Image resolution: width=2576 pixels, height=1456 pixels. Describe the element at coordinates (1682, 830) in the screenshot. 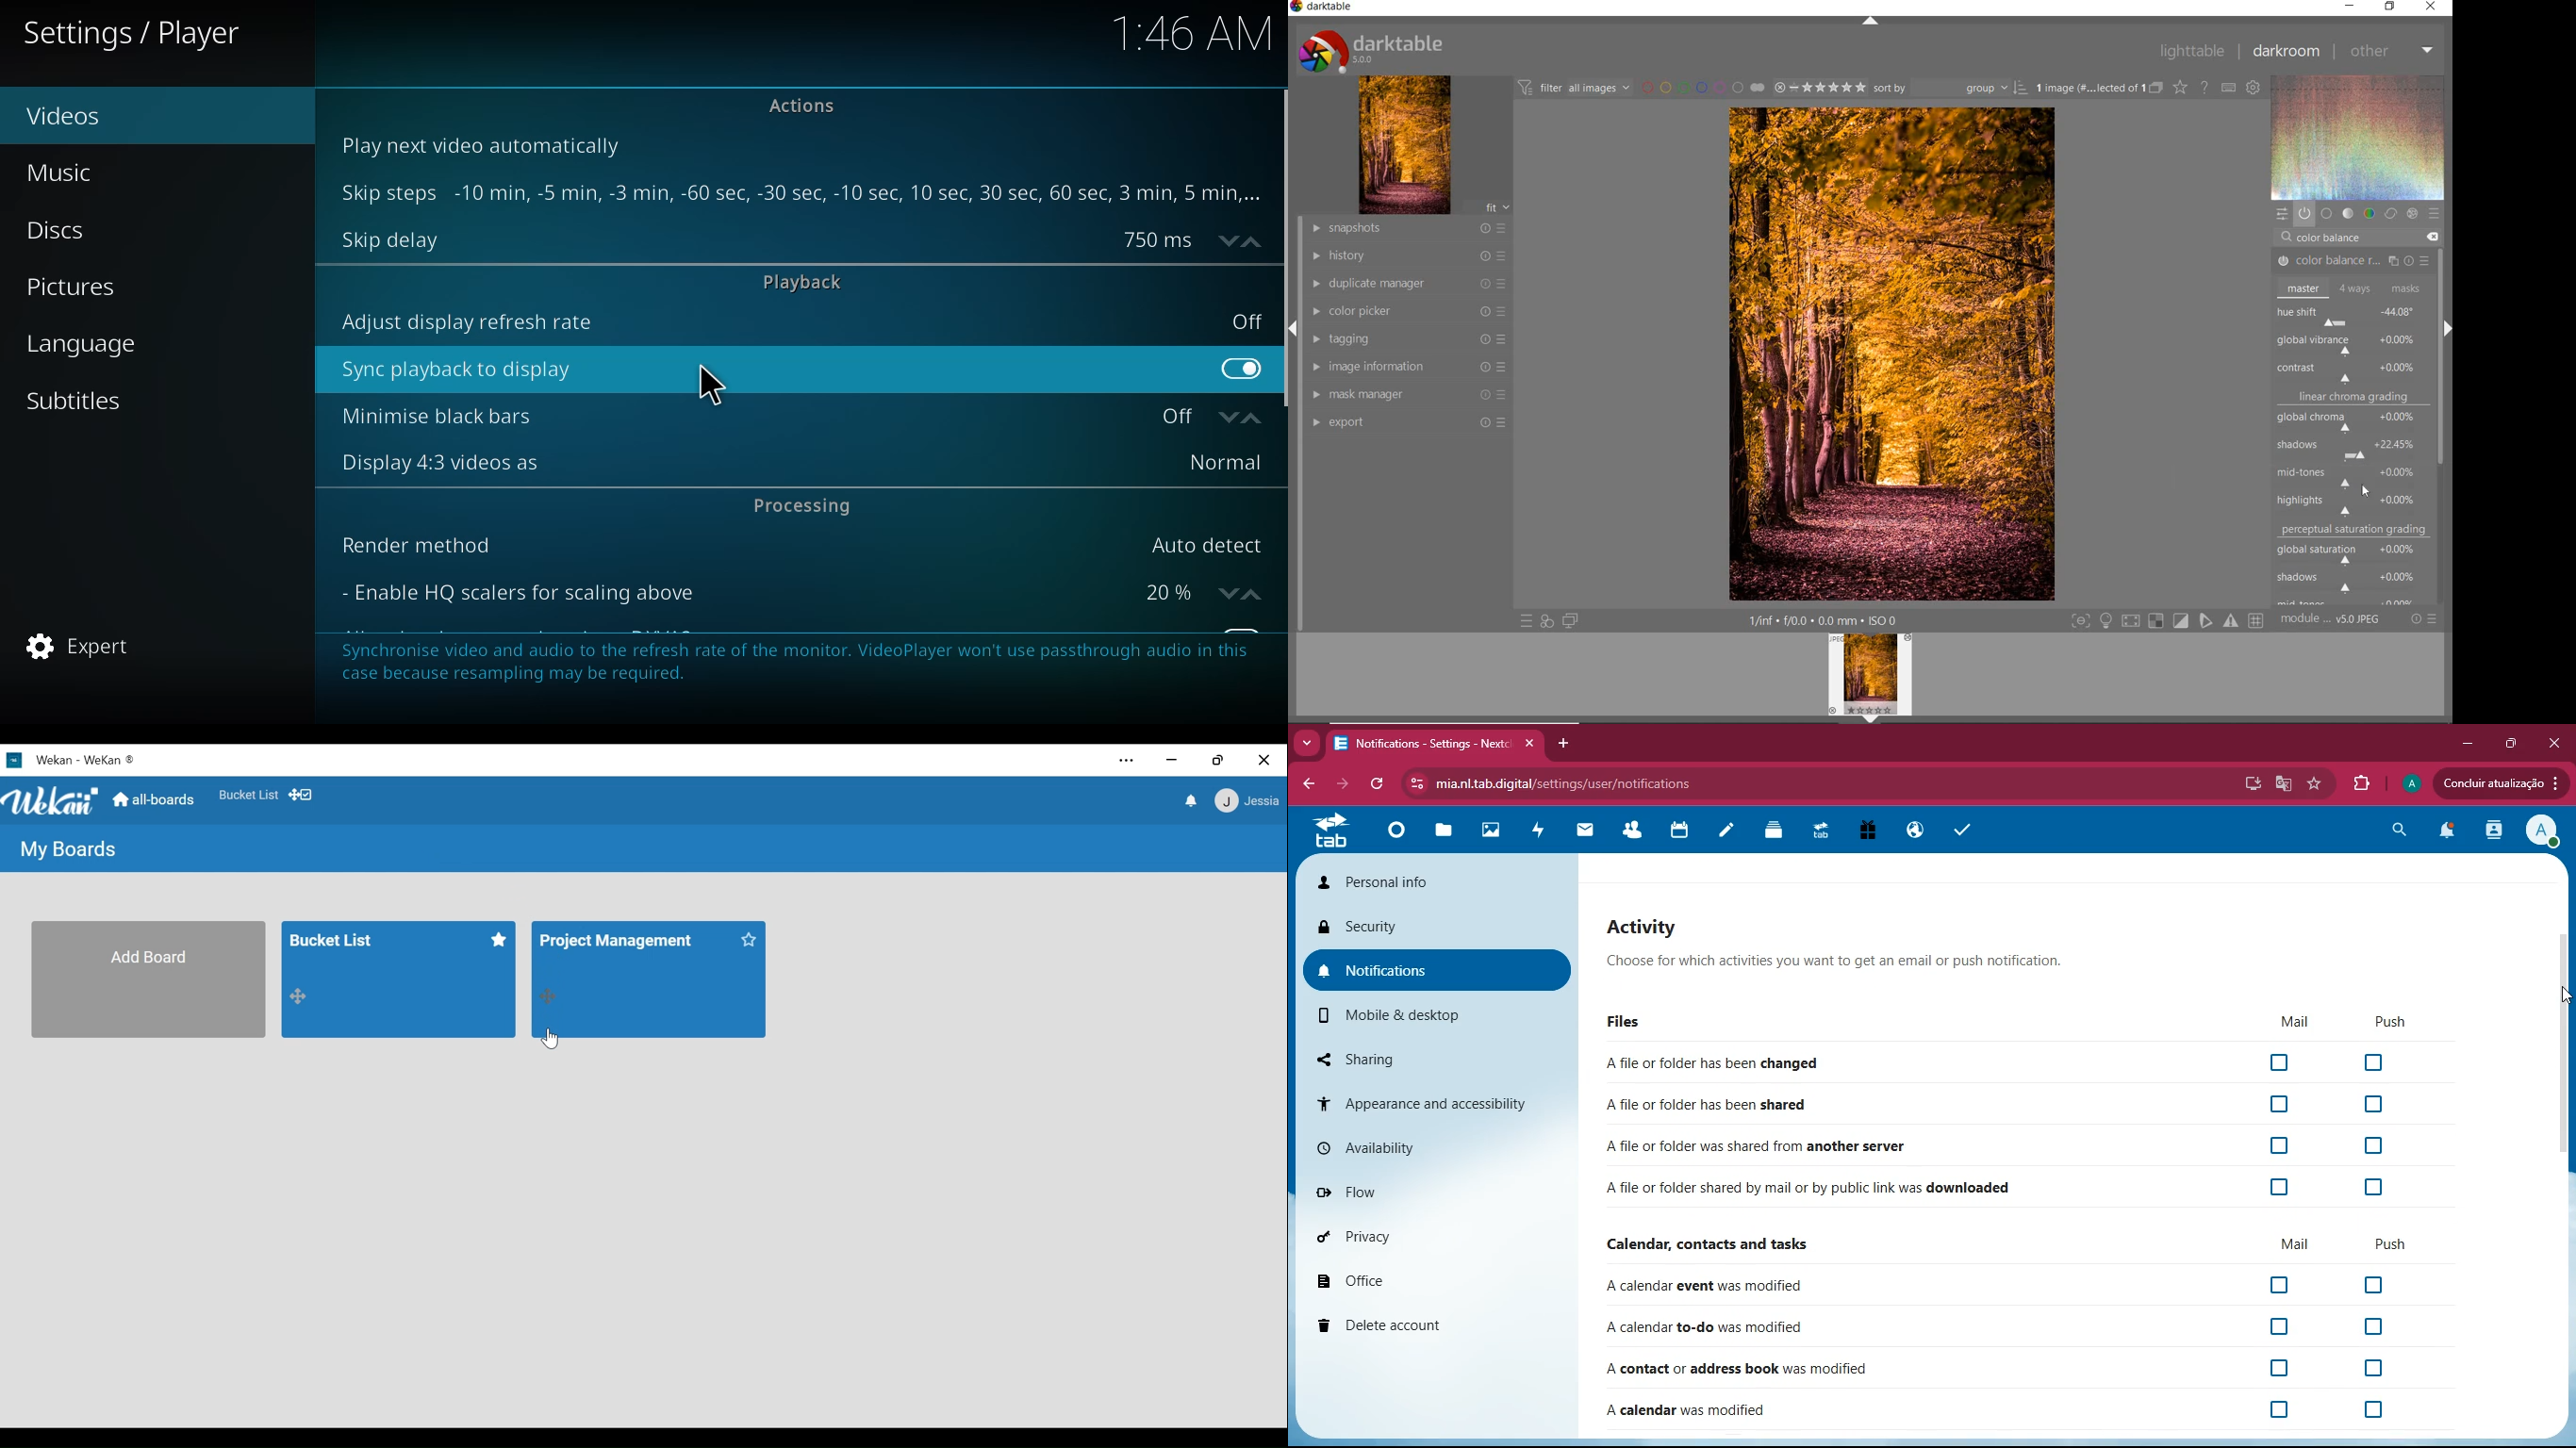

I see `Calendar` at that location.